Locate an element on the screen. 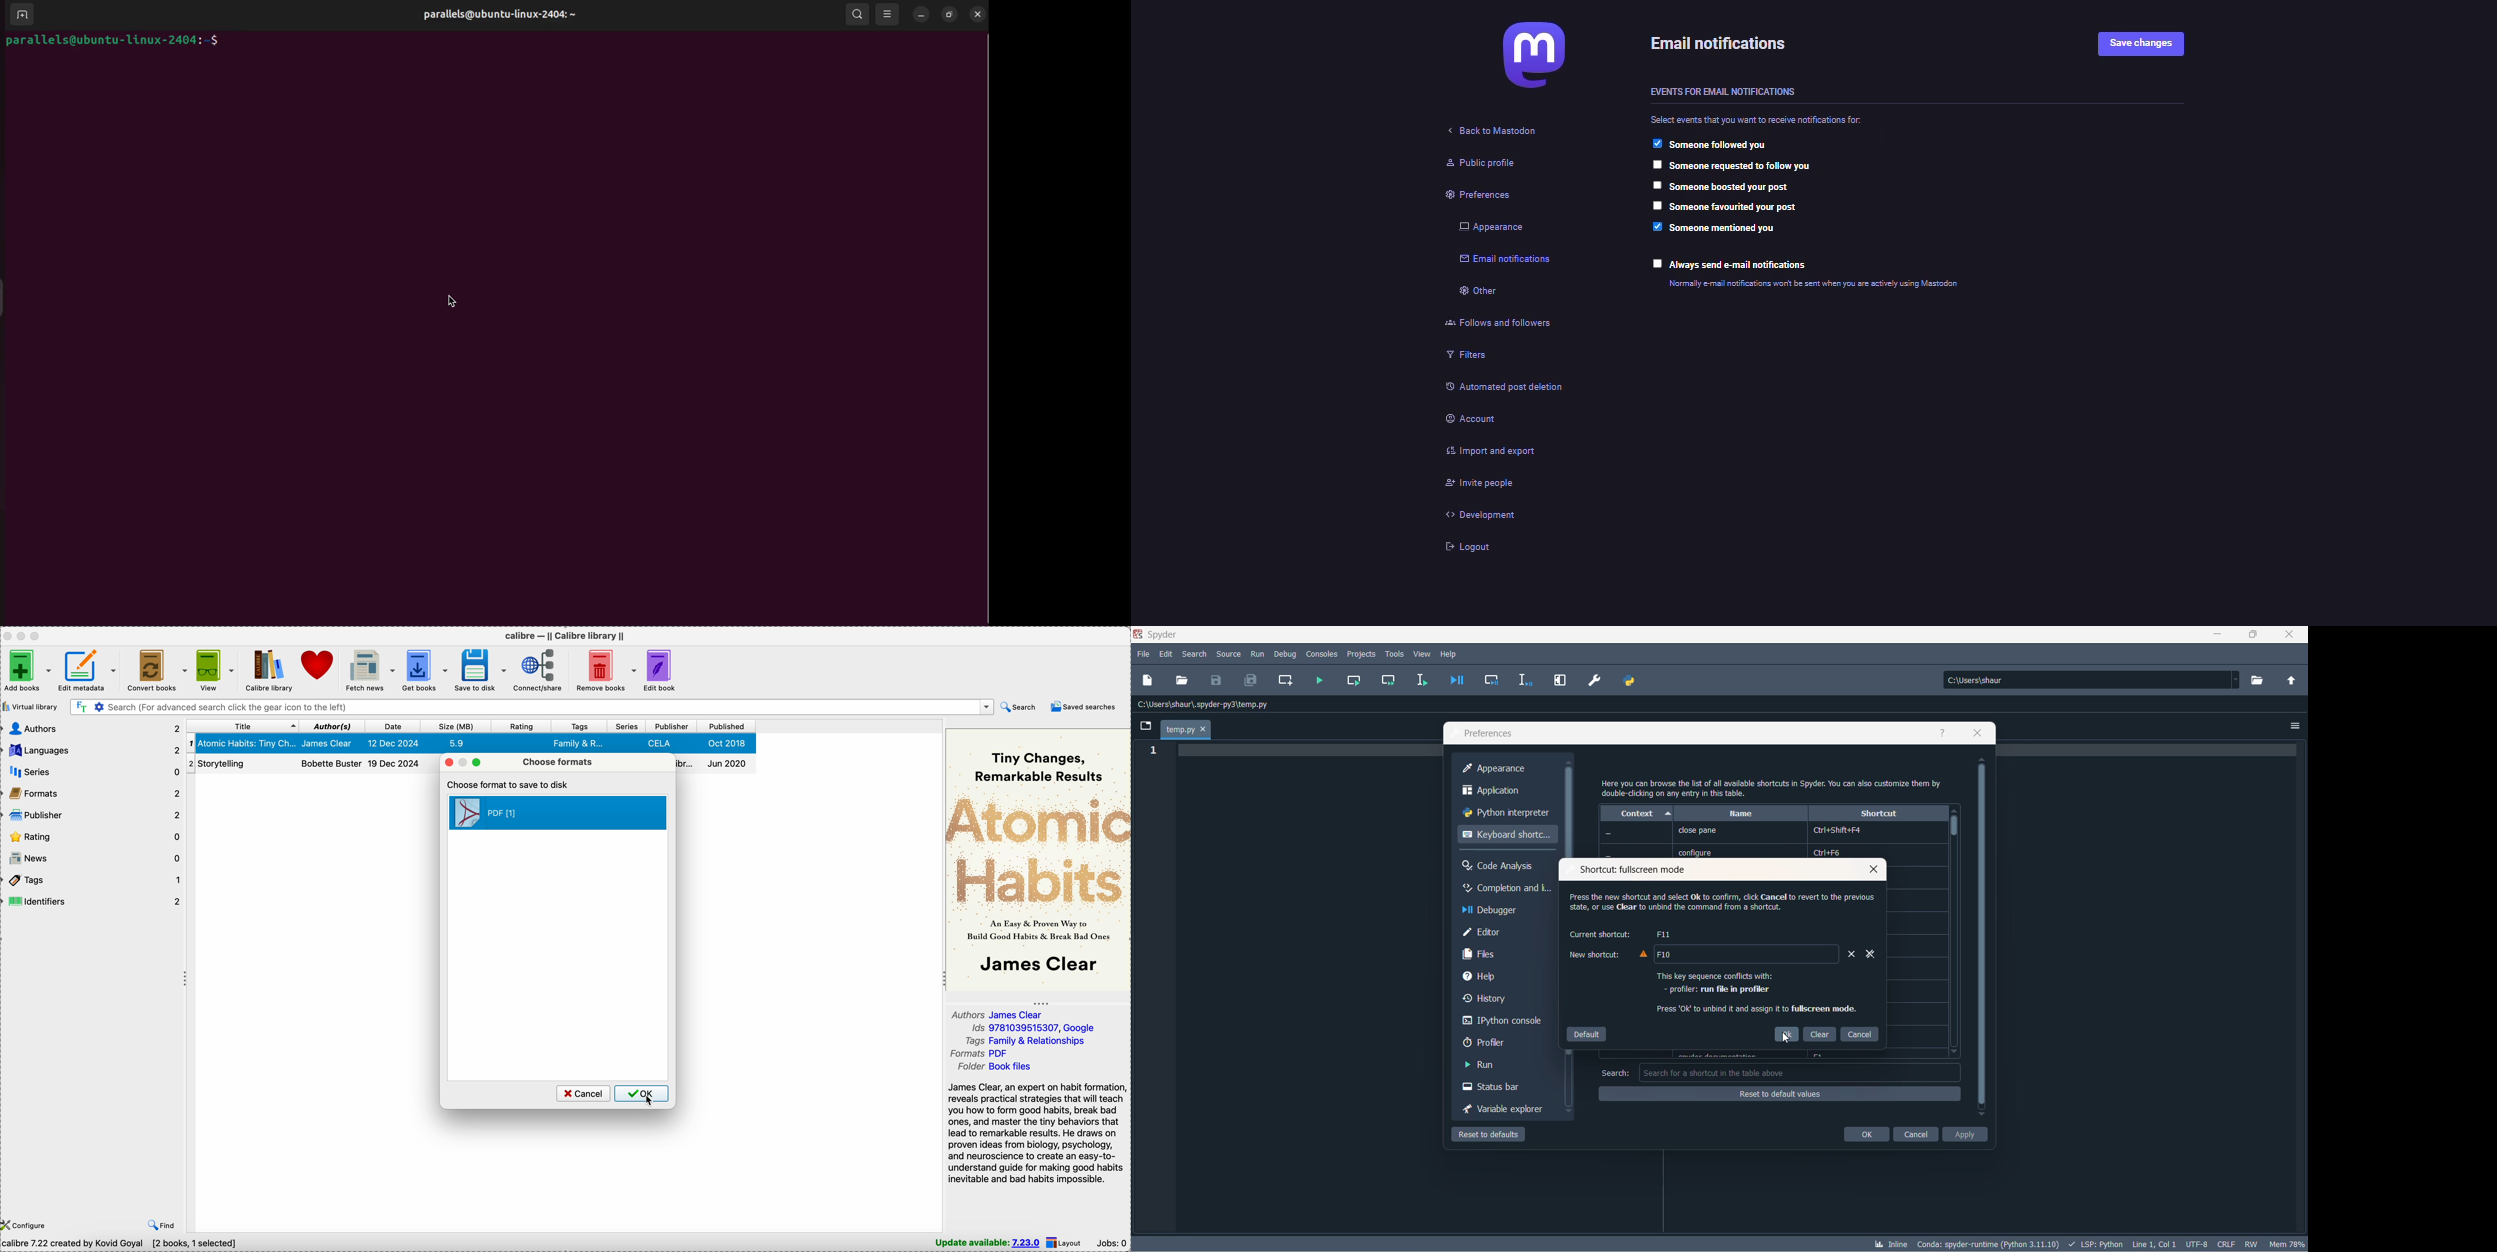 This screenshot has height=1260, width=2520. remove is located at coordinates (1846, 957).